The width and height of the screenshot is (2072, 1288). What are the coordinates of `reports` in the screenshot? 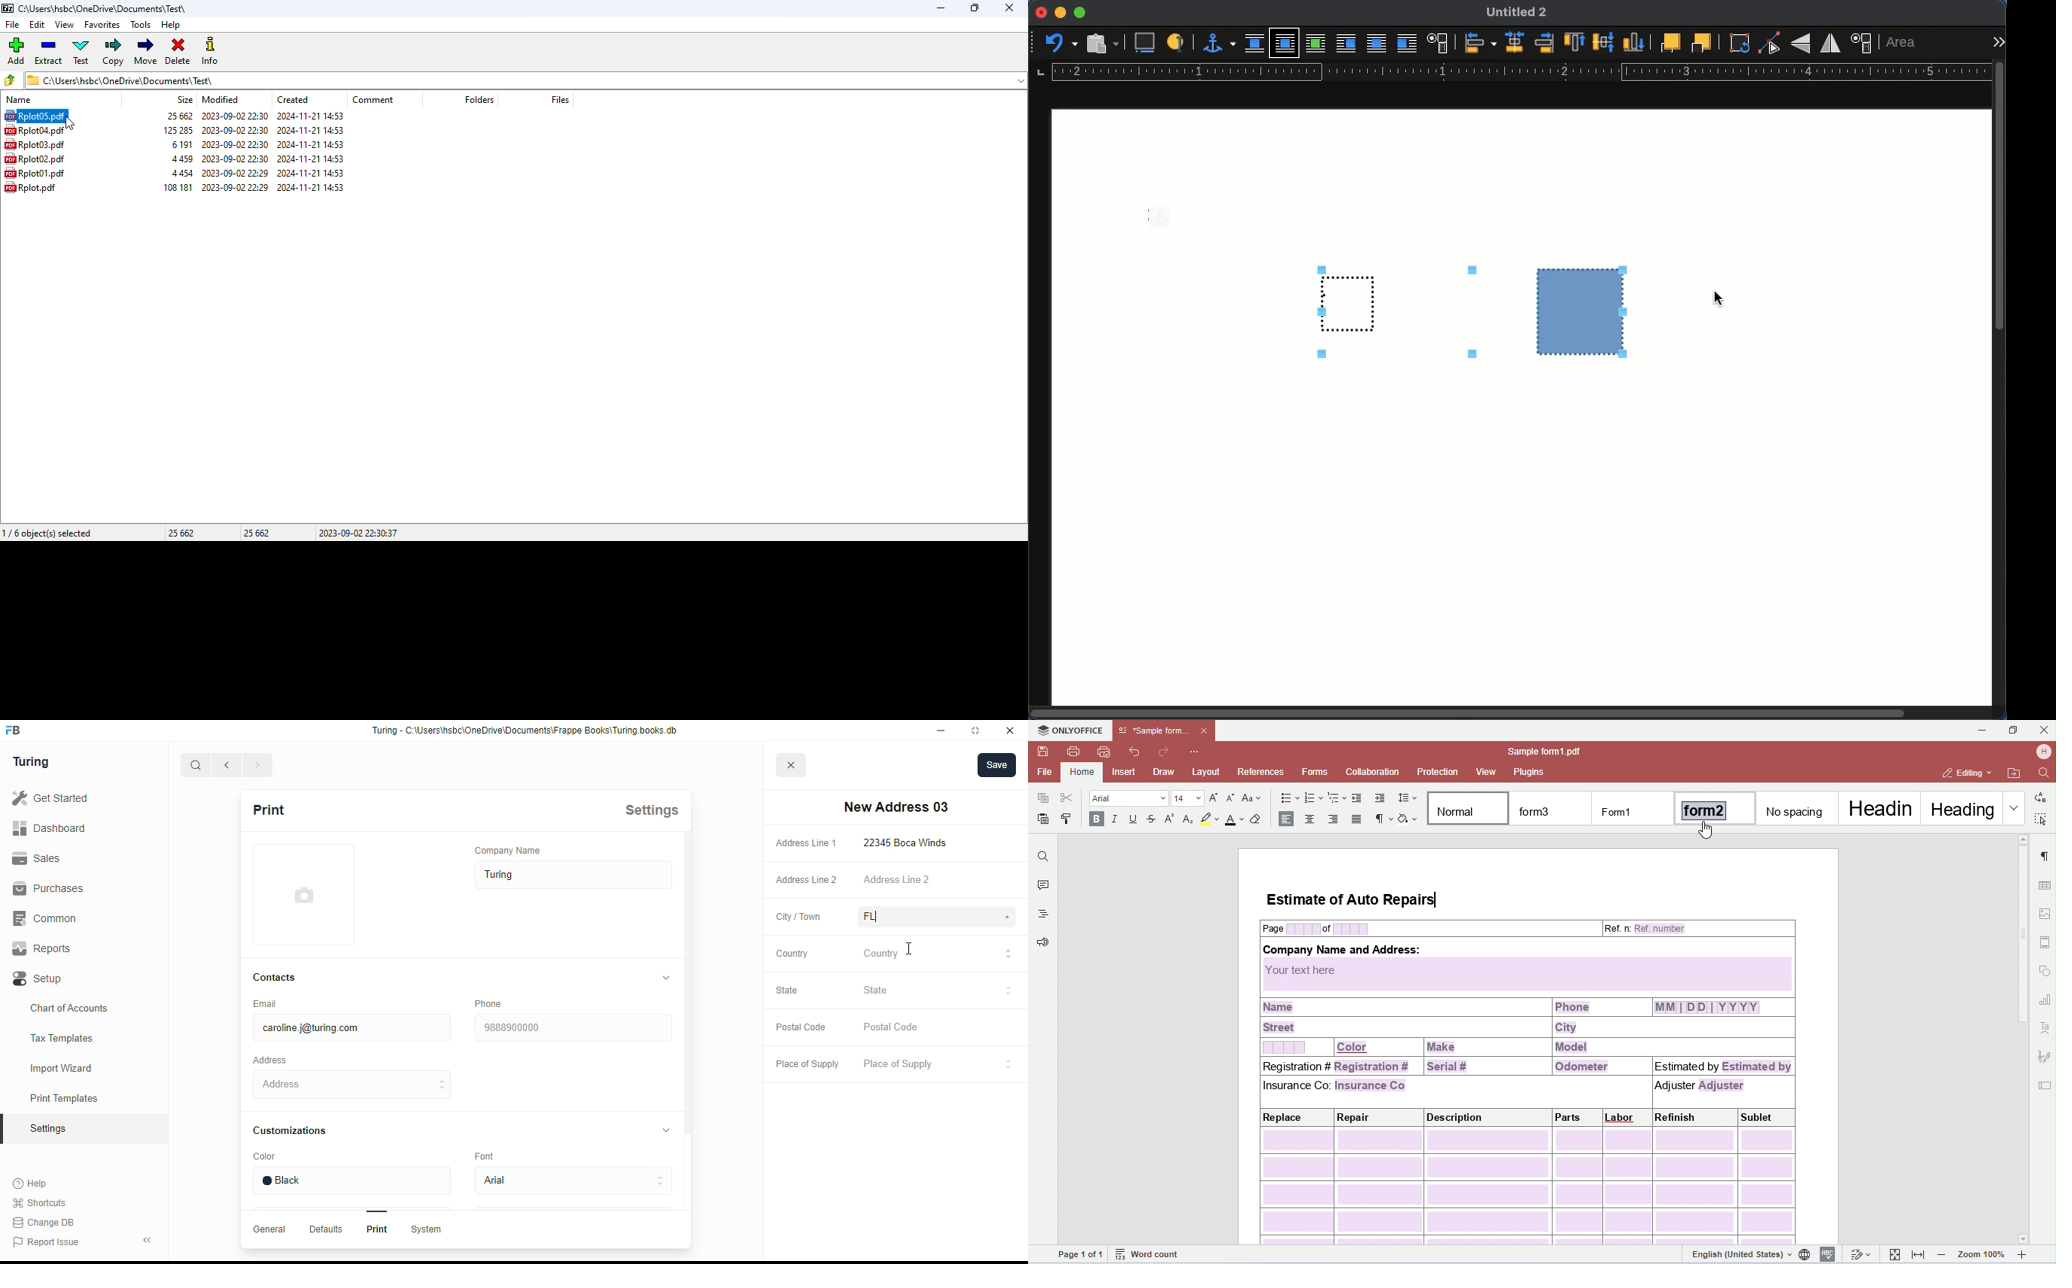 It's located at (42, 949).